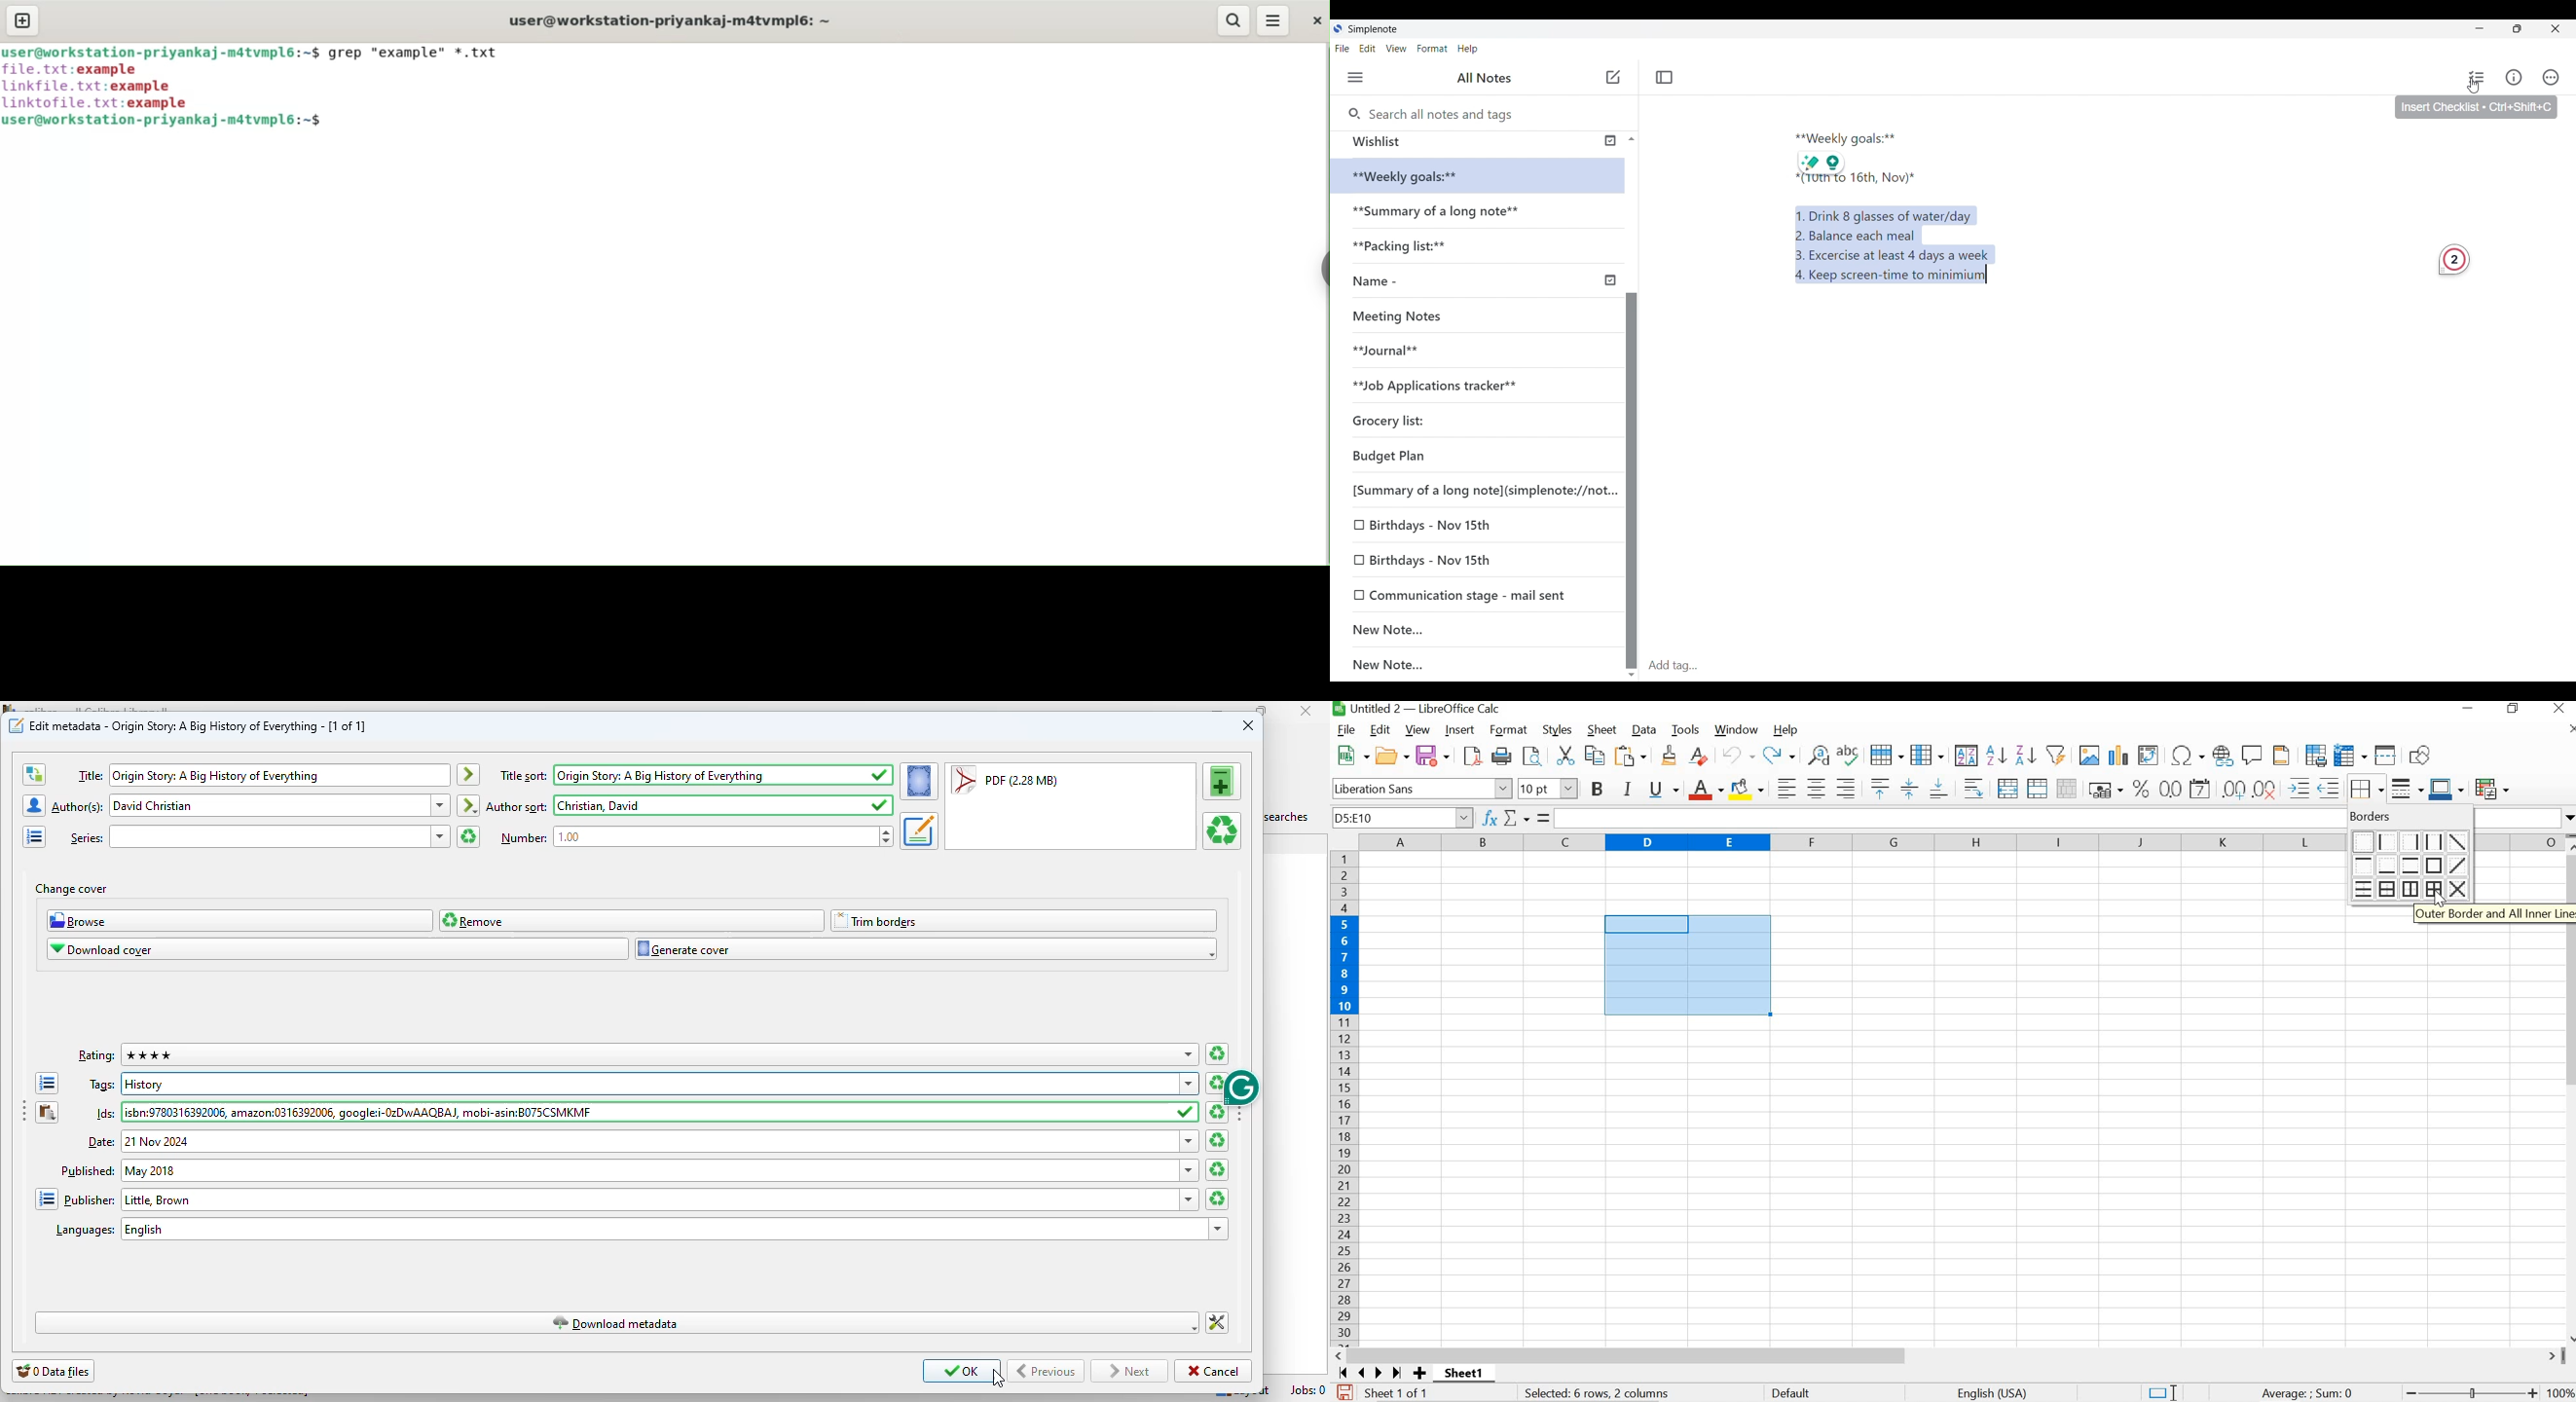 The width and height of the screenshot is (2576, 1428). I want to click on dropdown, so click(1189, 1054).